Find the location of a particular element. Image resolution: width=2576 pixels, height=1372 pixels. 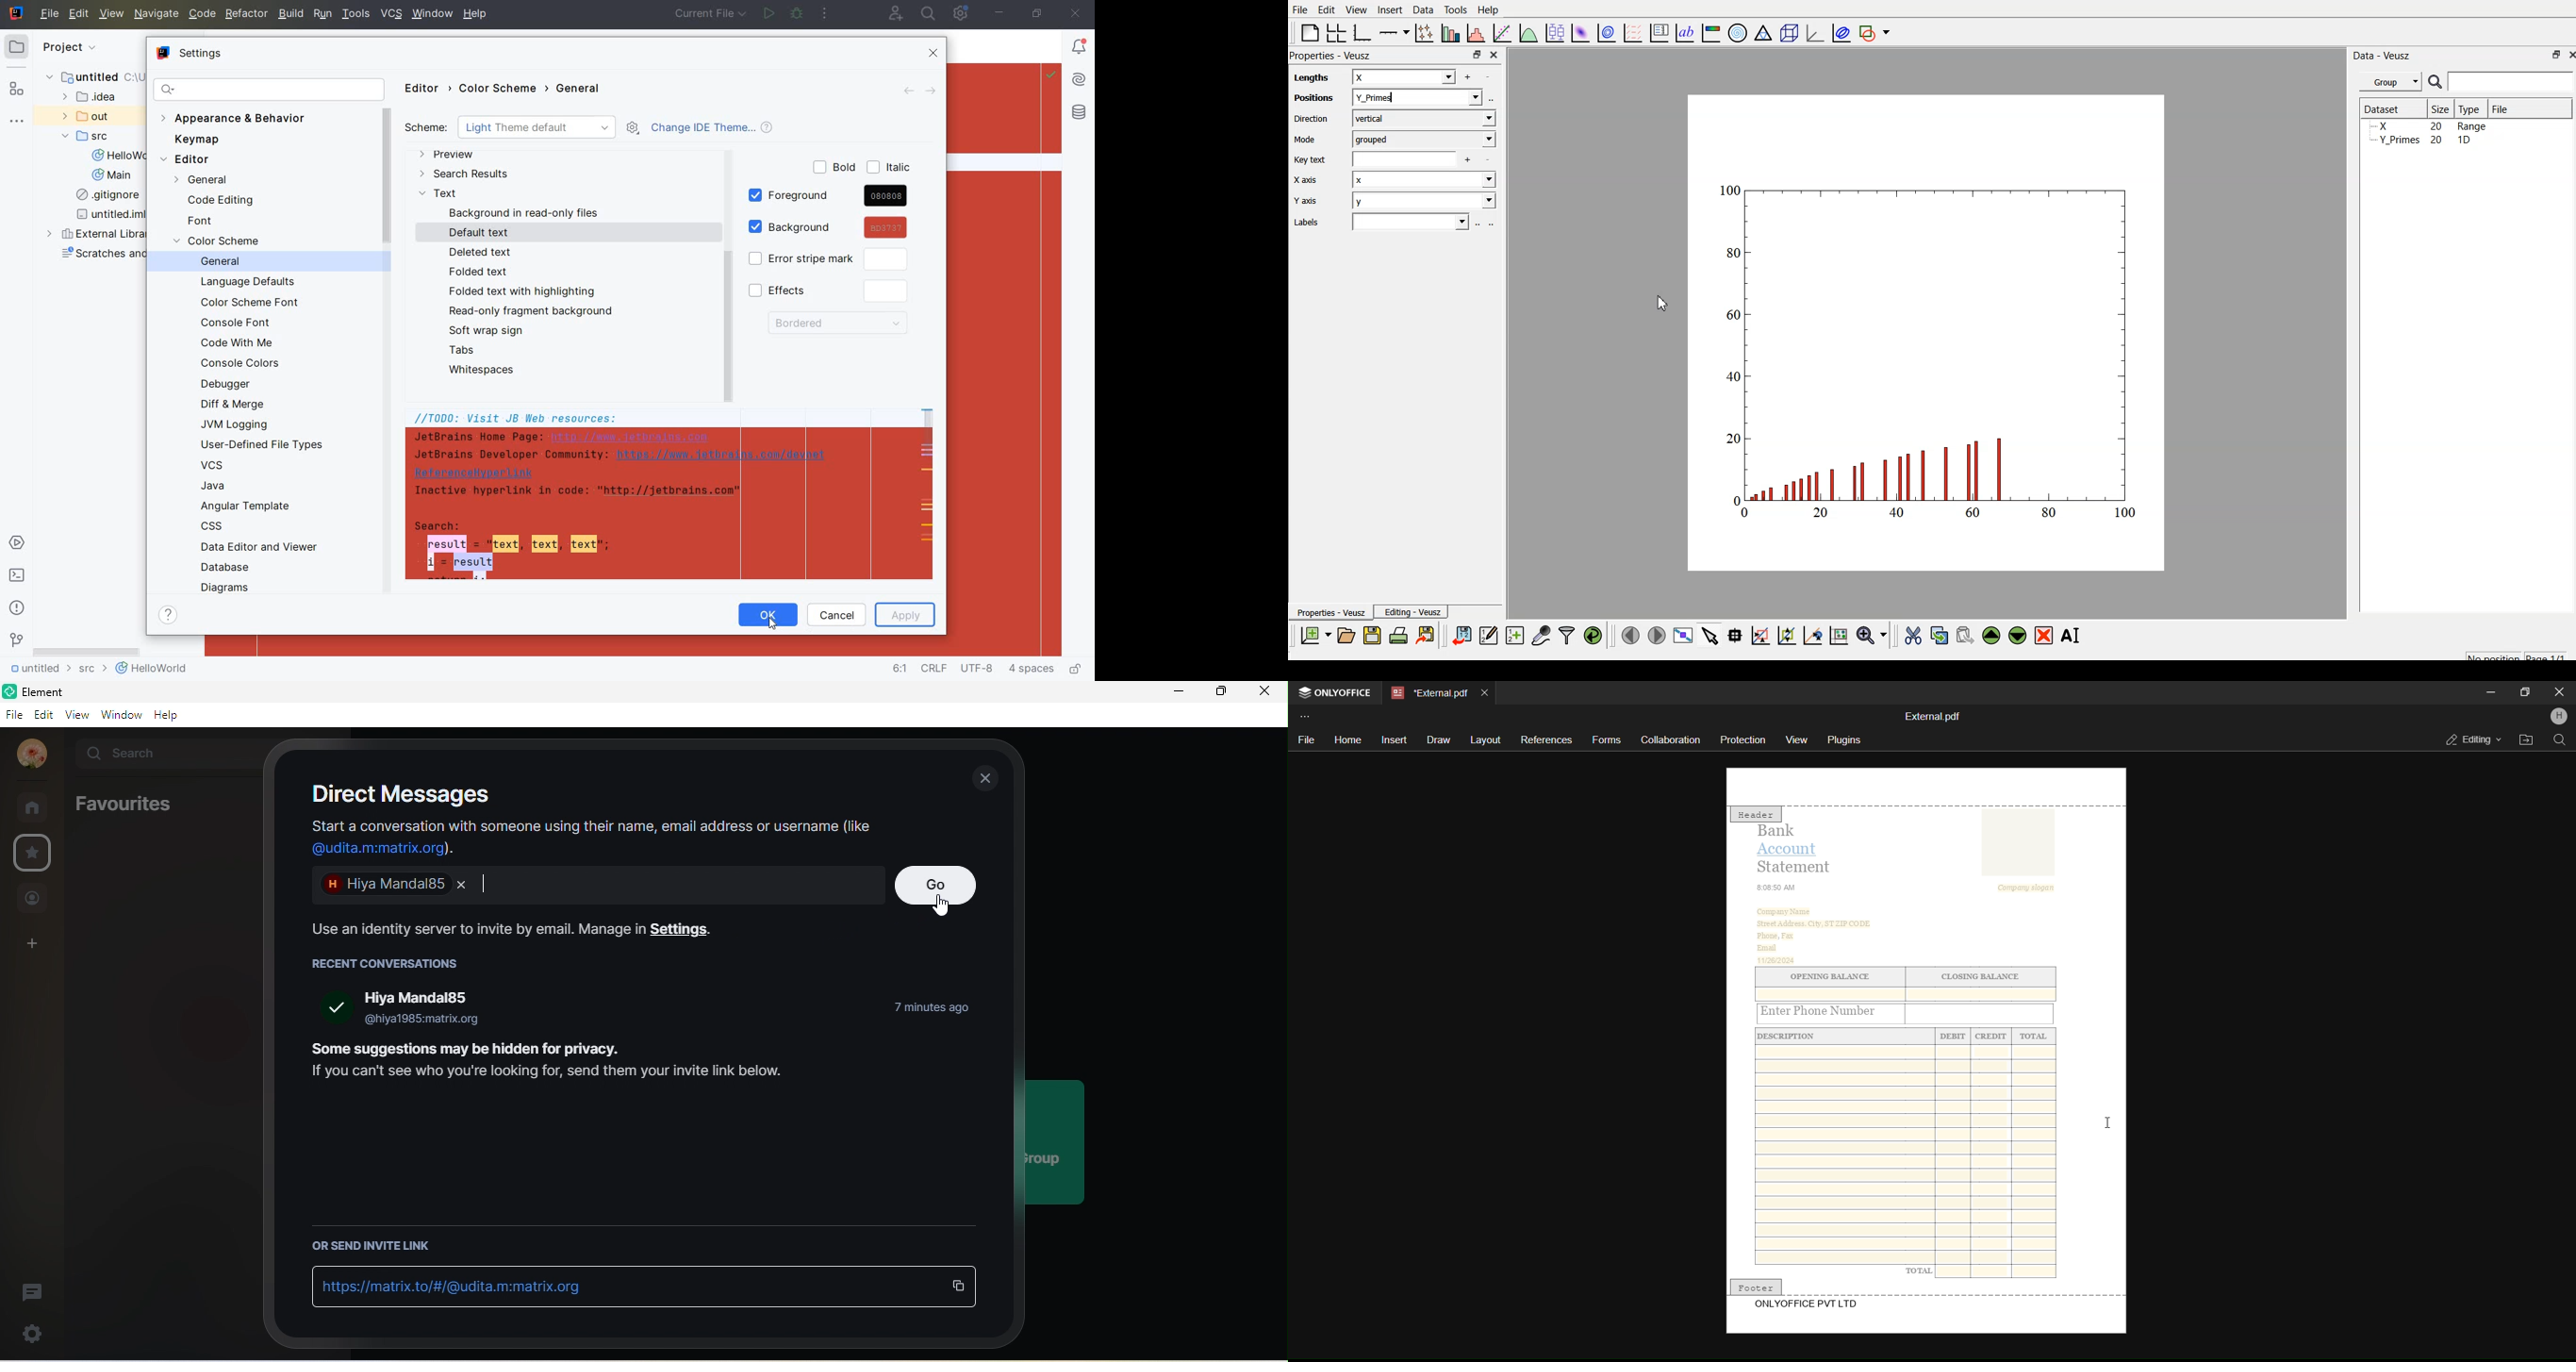

window is located at coordinates (432, 15).